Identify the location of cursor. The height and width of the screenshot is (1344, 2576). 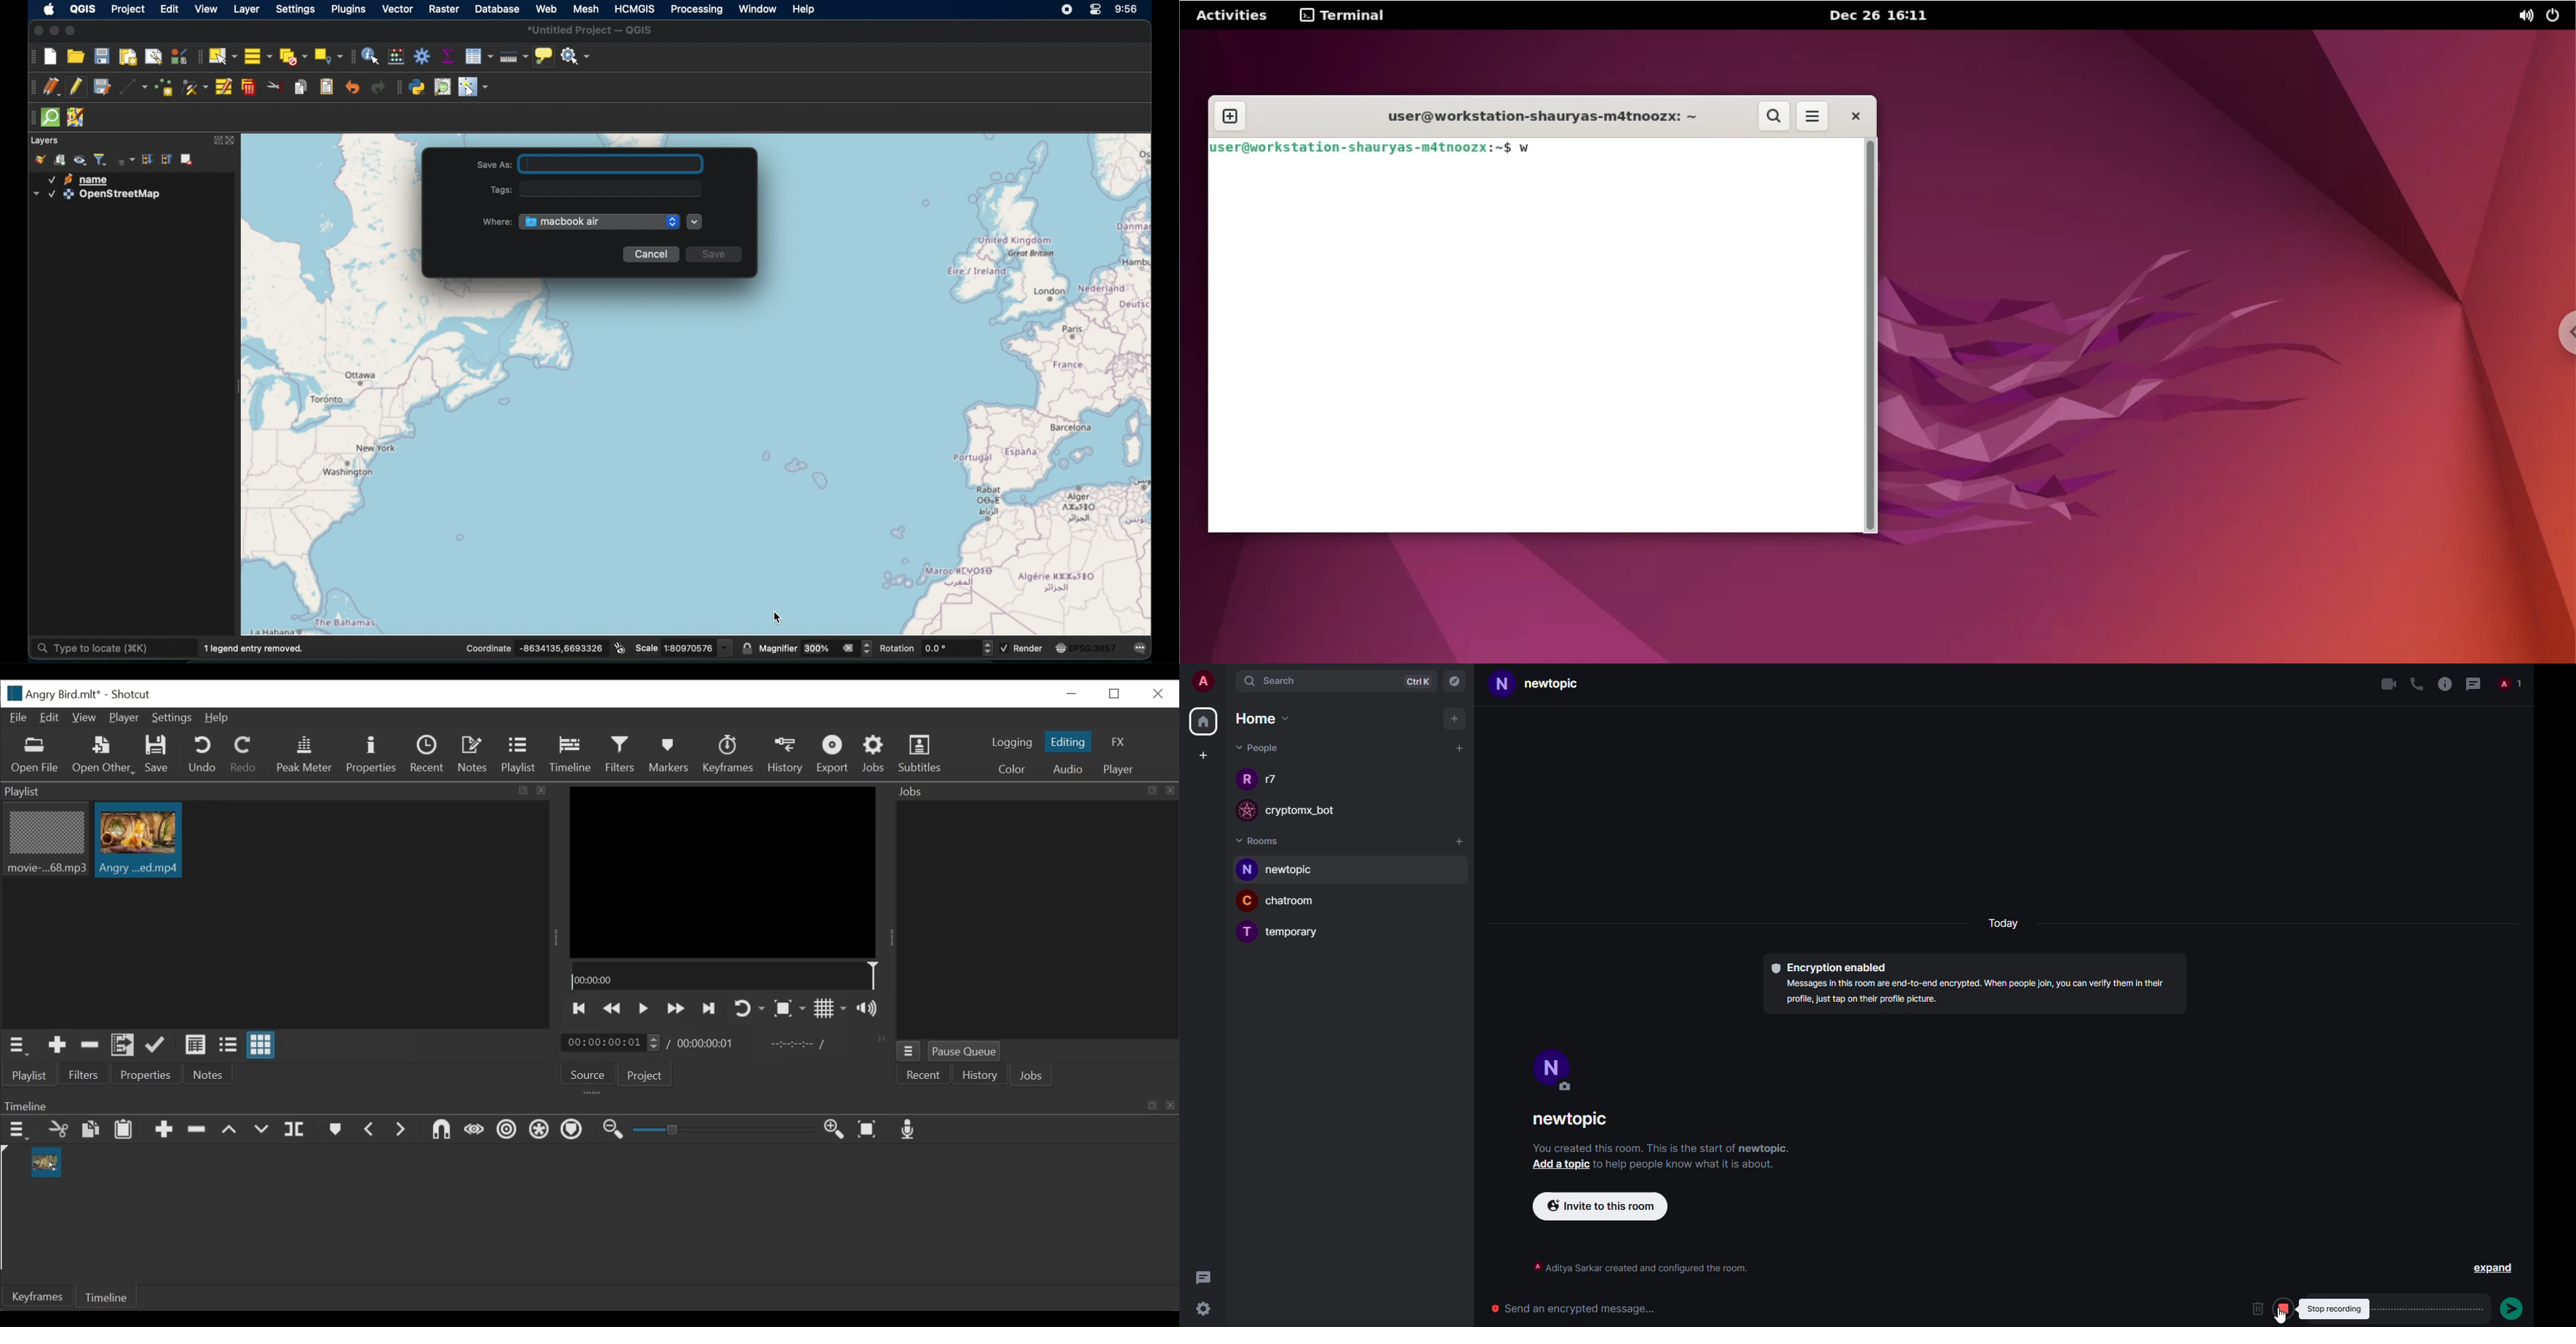
(2282, 1315).